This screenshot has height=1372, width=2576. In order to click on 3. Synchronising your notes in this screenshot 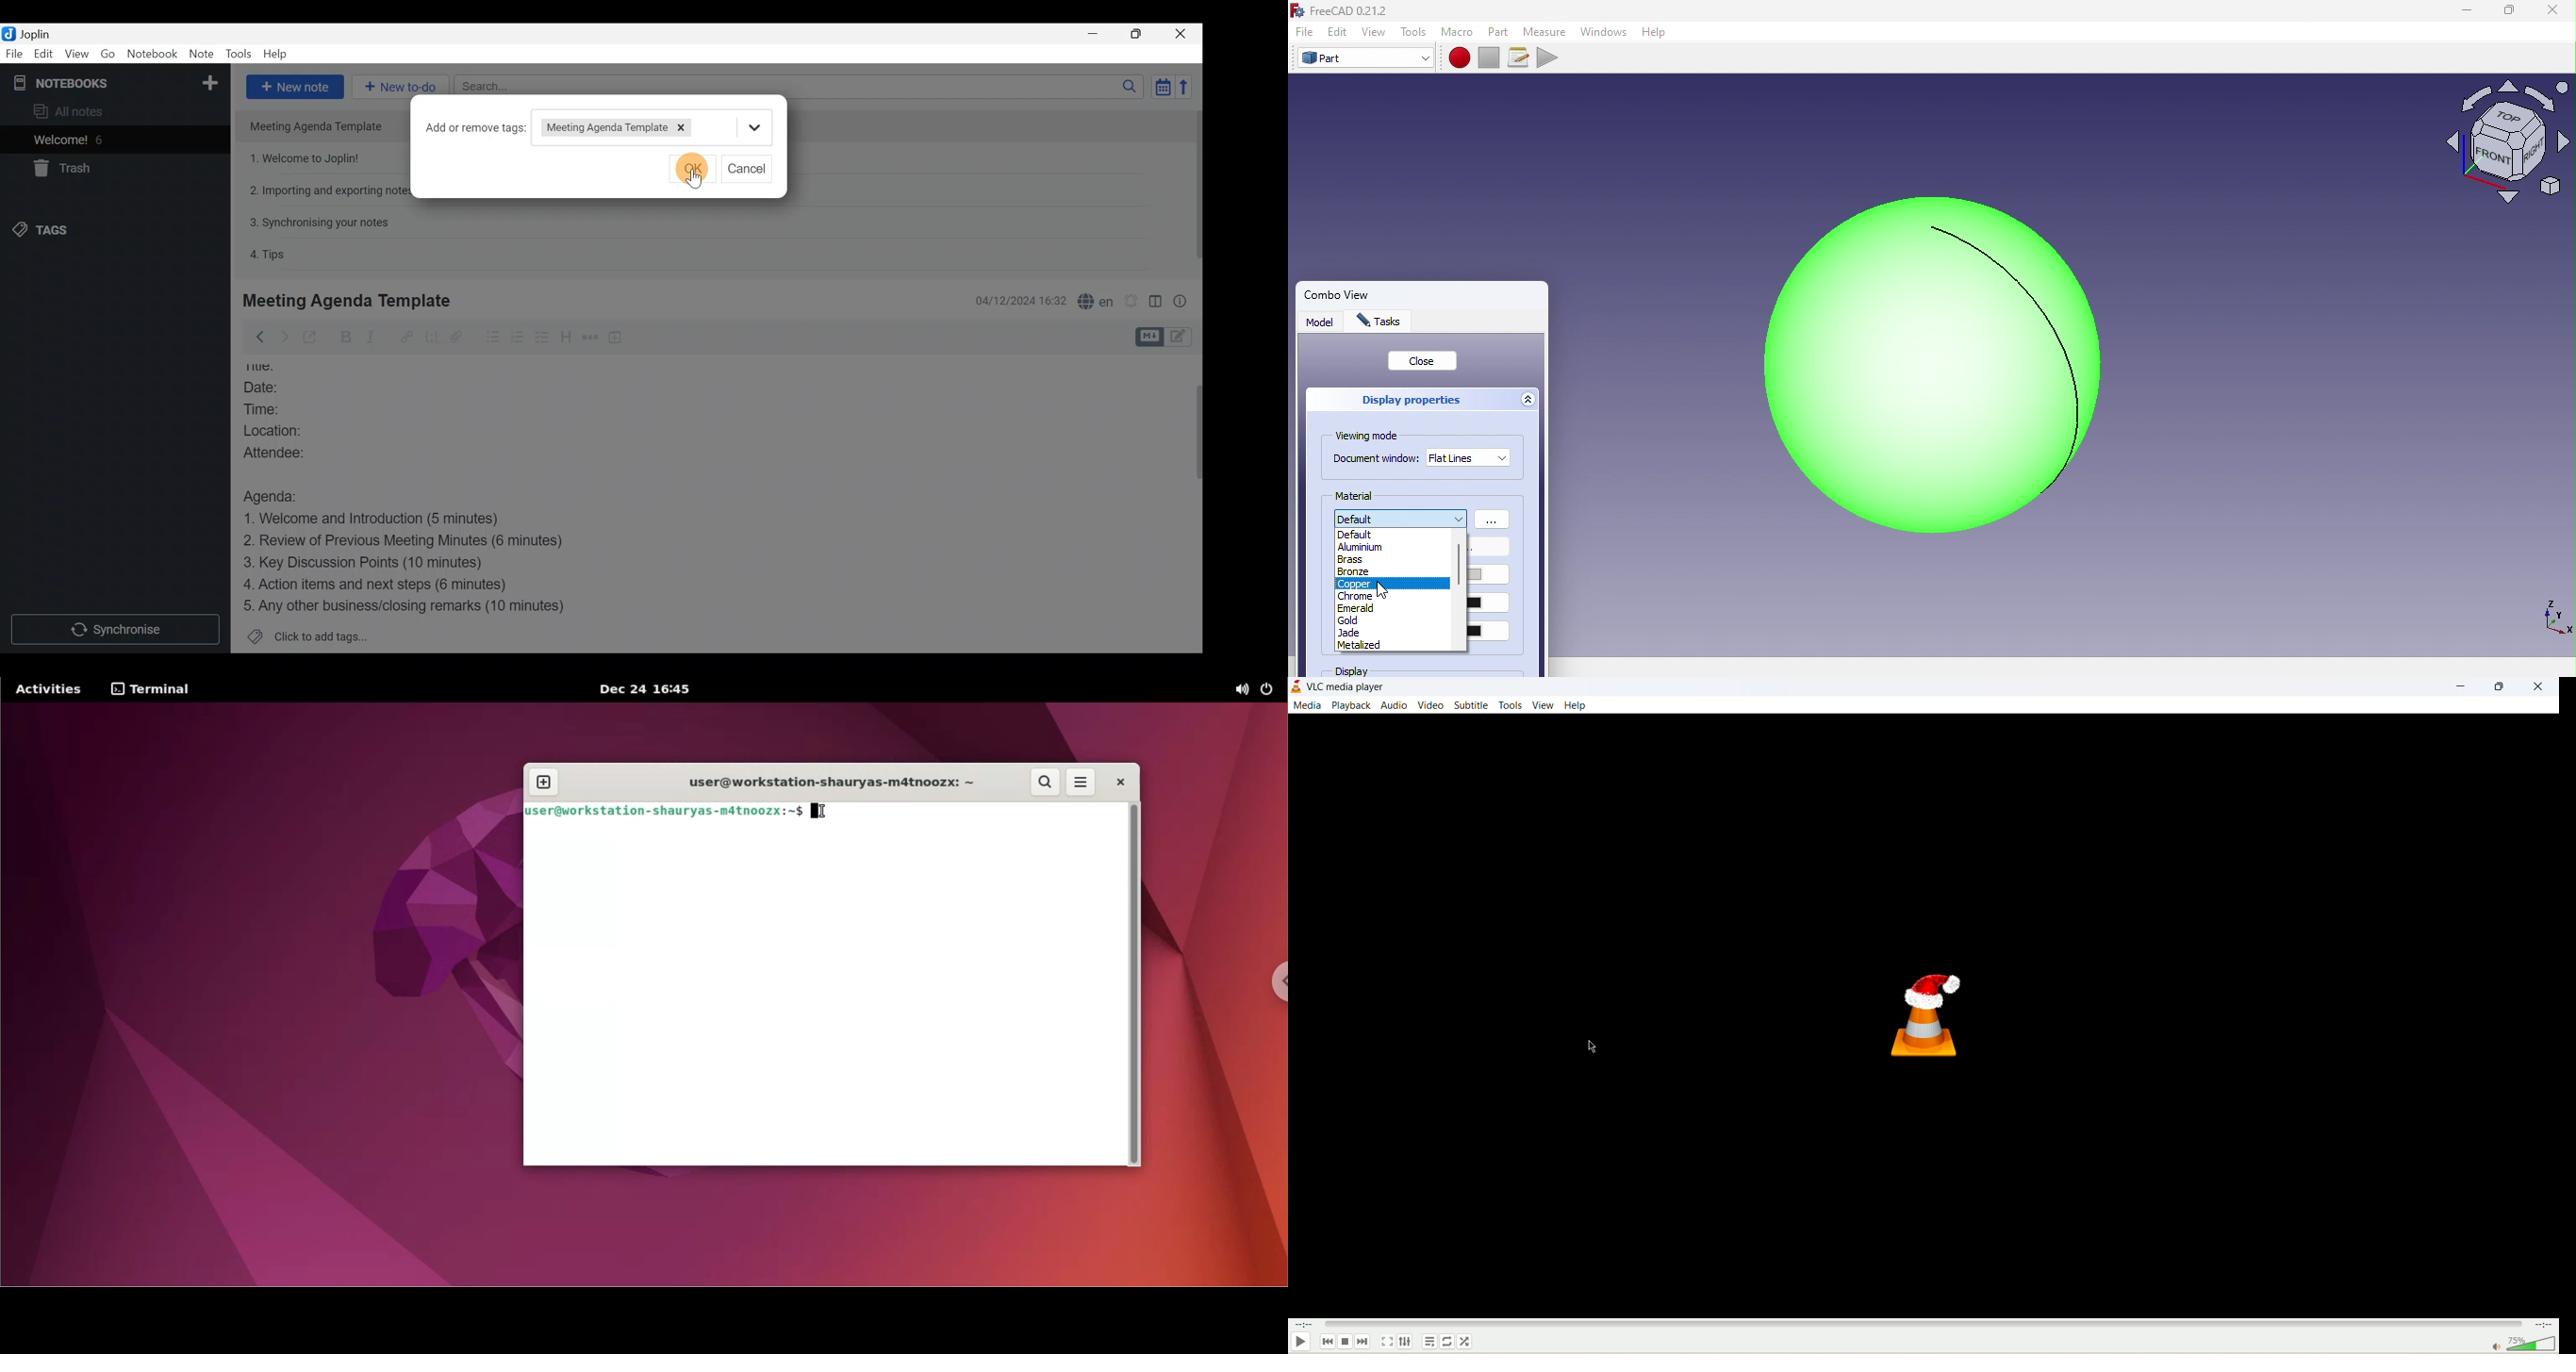, I will do `click(319, 222)`.